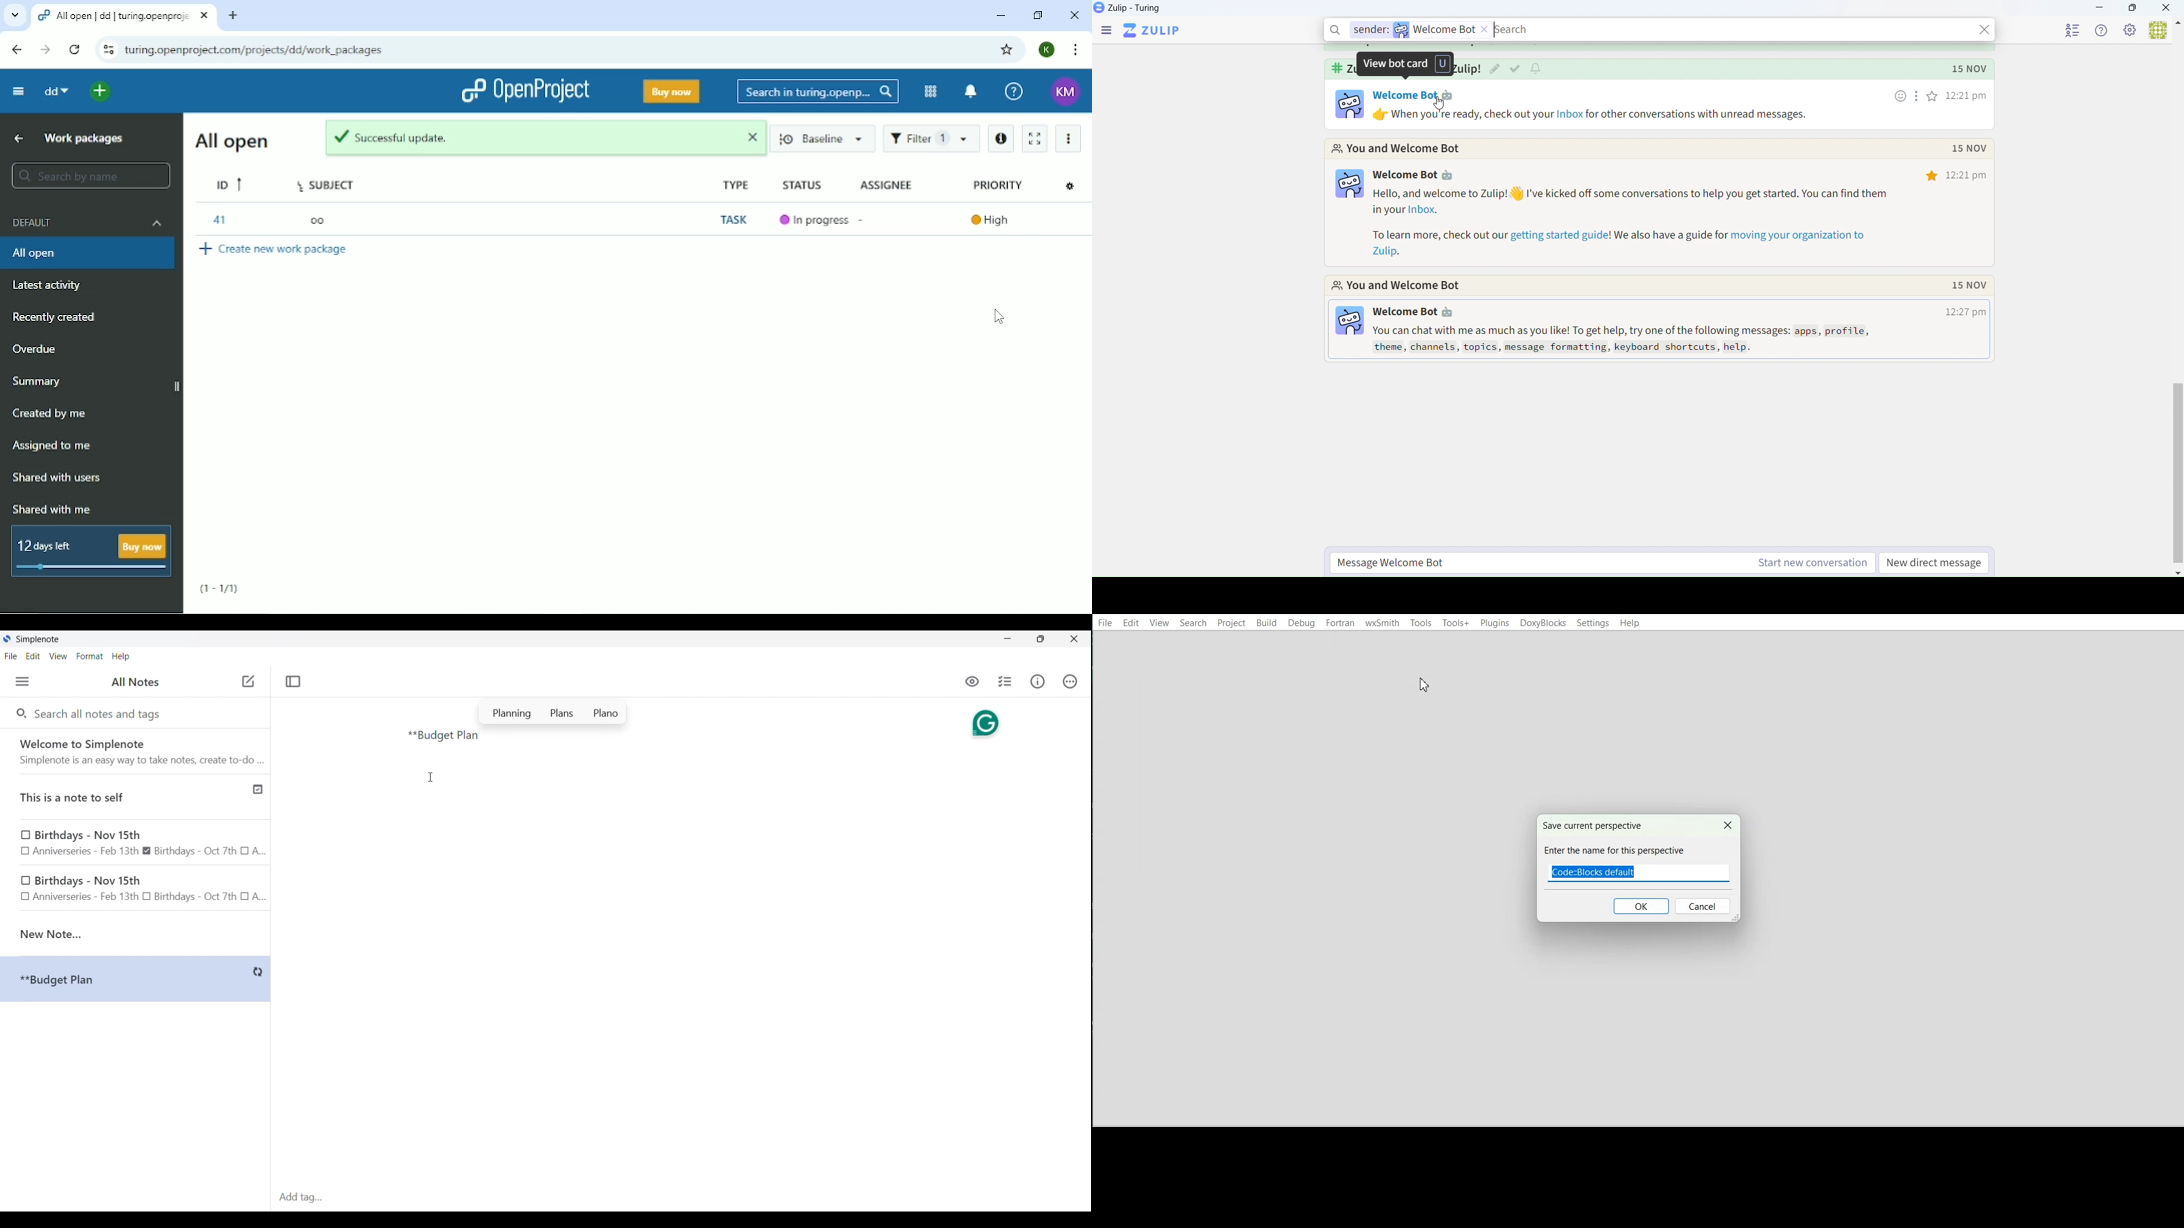 Image resolution: width=2184 pixels, height=1232 pixels. What do you see at coordinates (1599, 561) in the screenshot?
I see `Message Welcome Bot` at bounding box center [1599, 561].